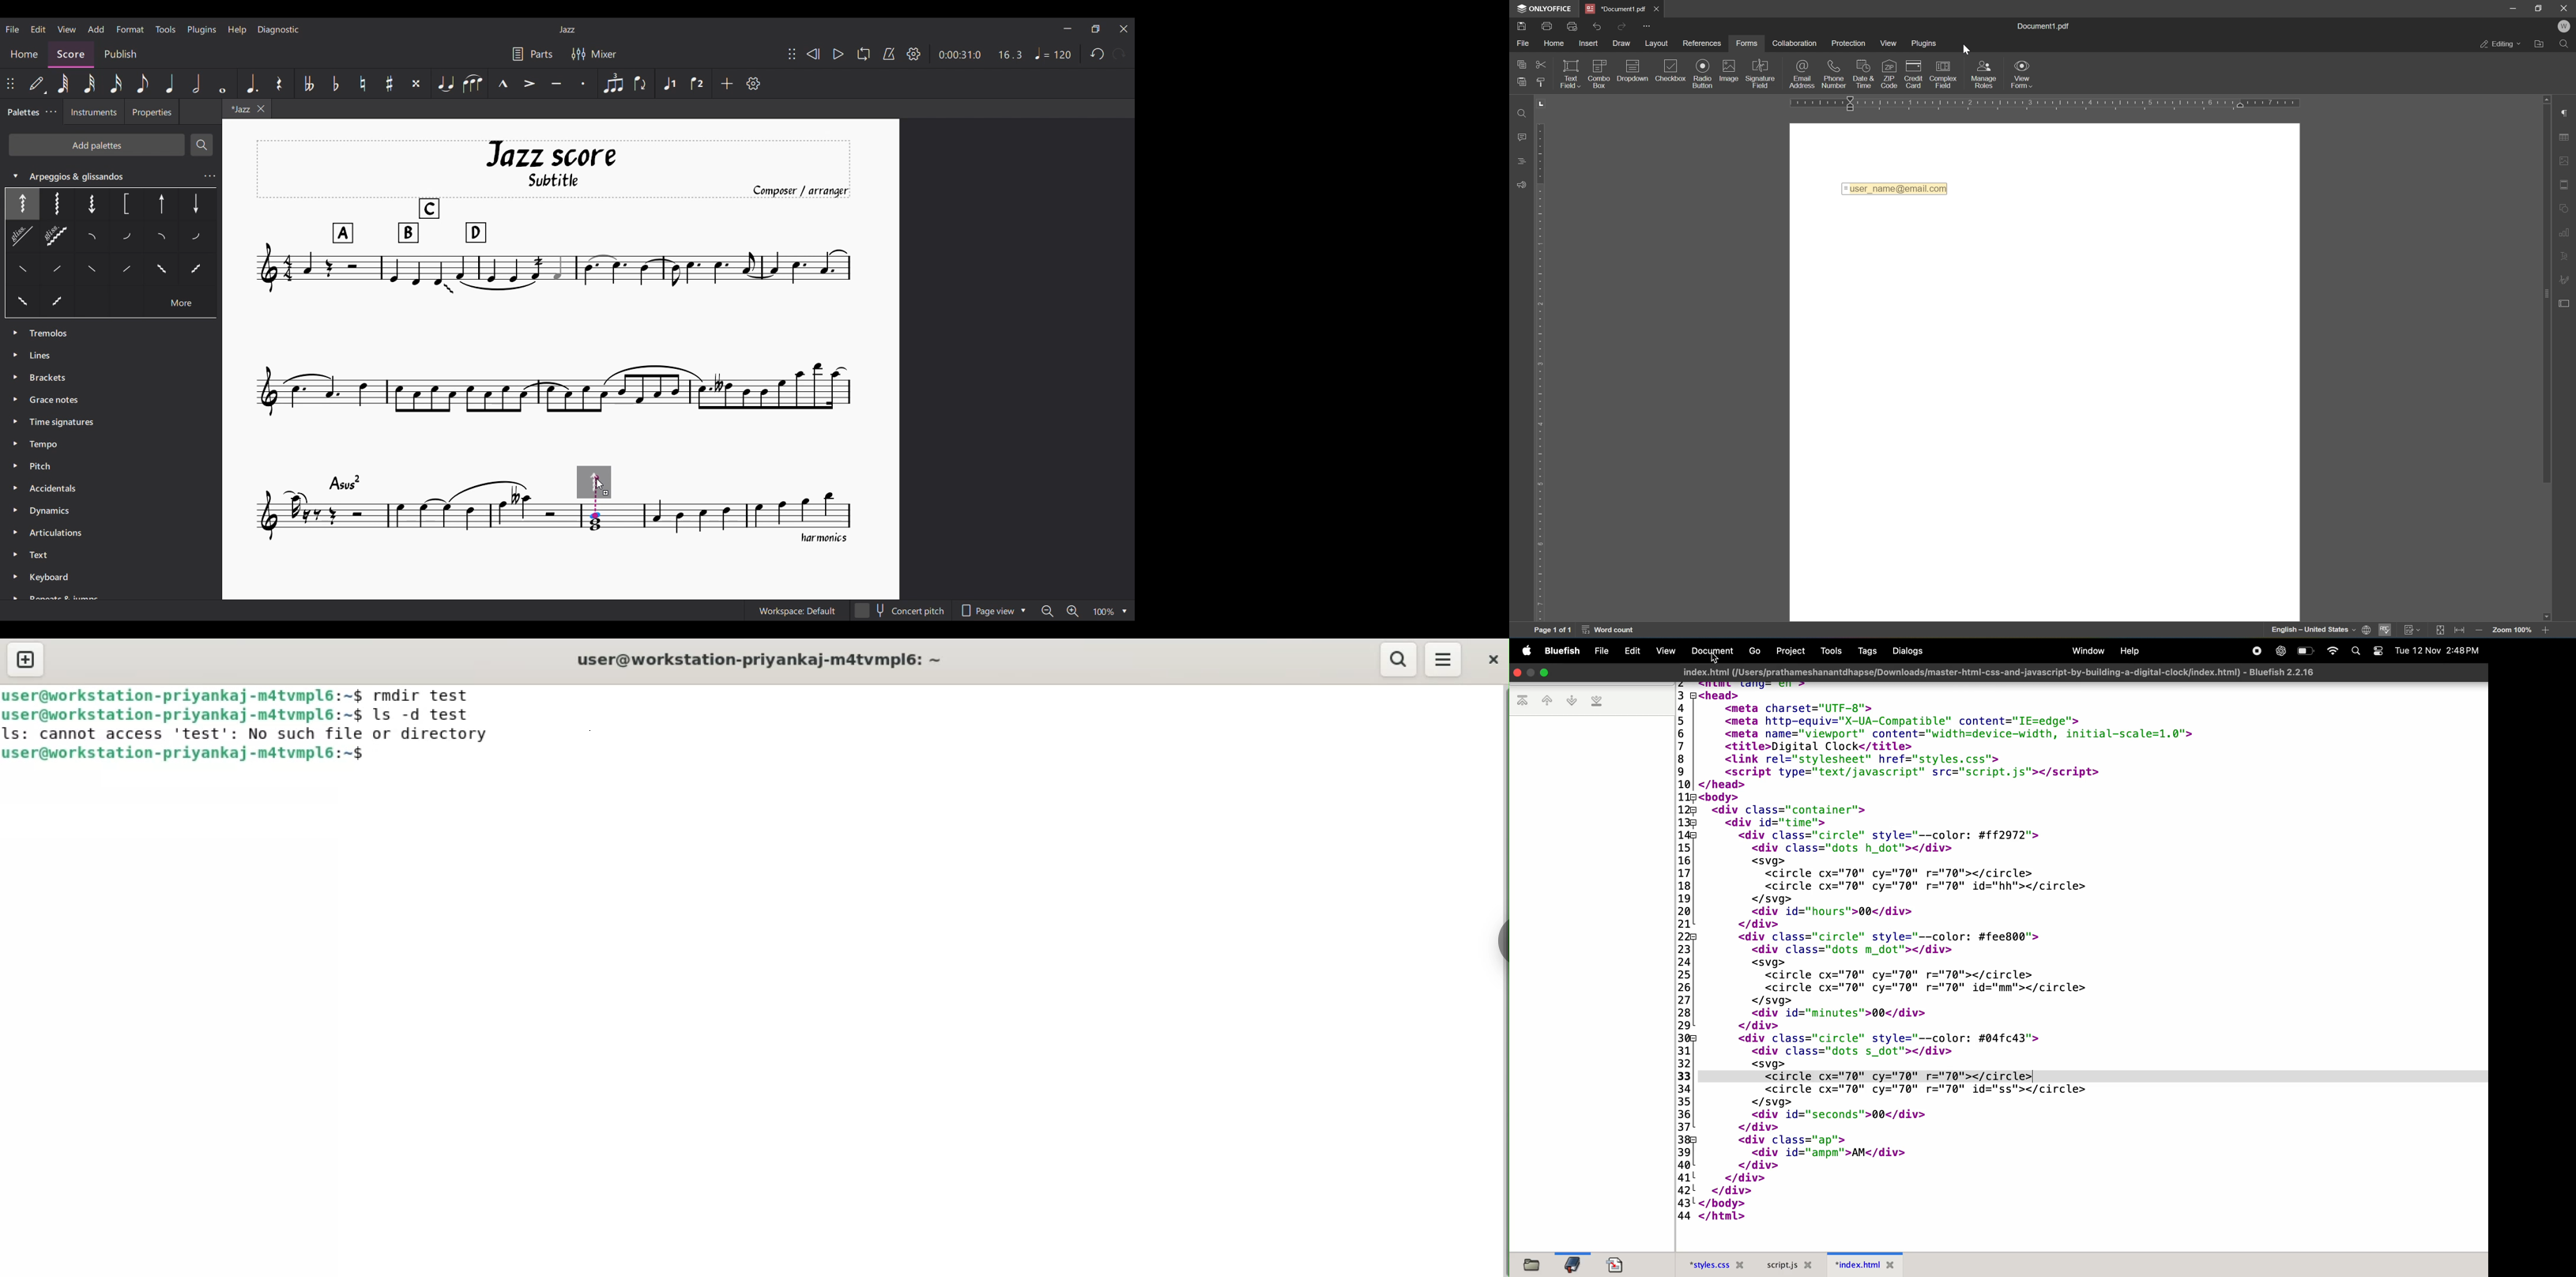 The width and height of the screenshot is (2576, 1288). What do you see at coordinates (2045, 103) in the screenshot?
I see `ruler` at bounding box center [2045, 103].